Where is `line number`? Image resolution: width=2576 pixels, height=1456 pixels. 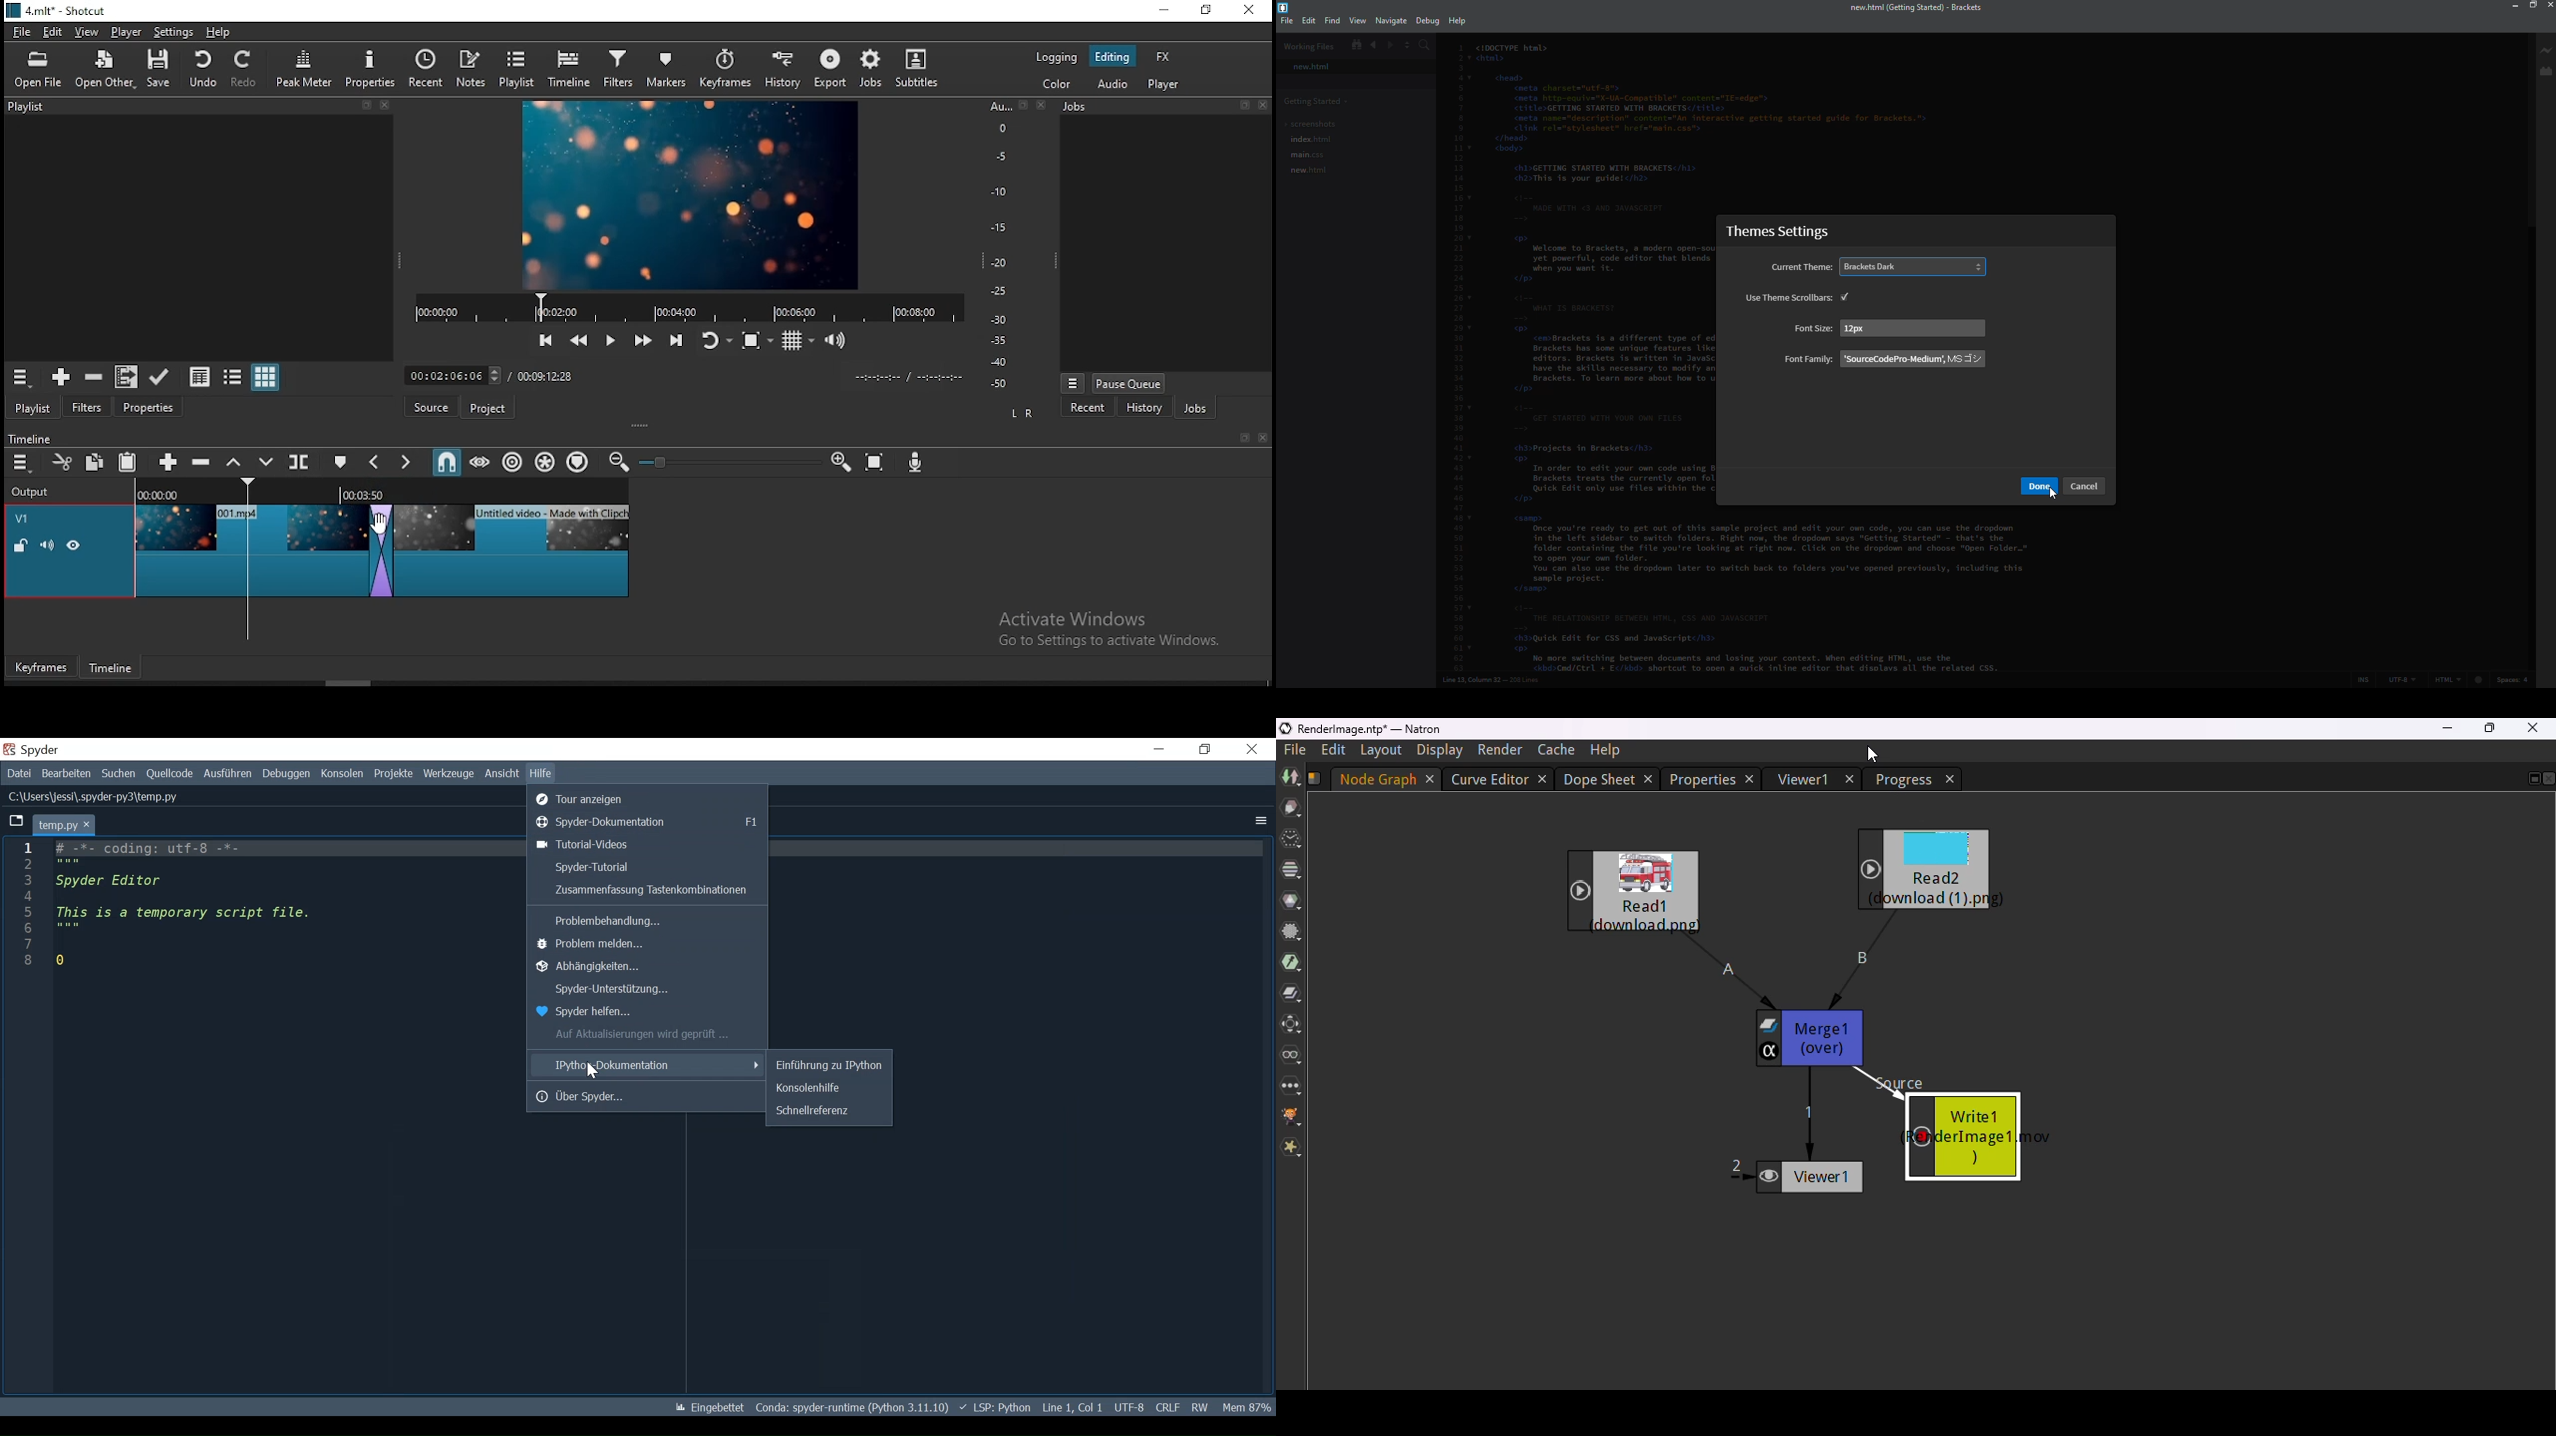
line number is located at coordinates (1493, 679).